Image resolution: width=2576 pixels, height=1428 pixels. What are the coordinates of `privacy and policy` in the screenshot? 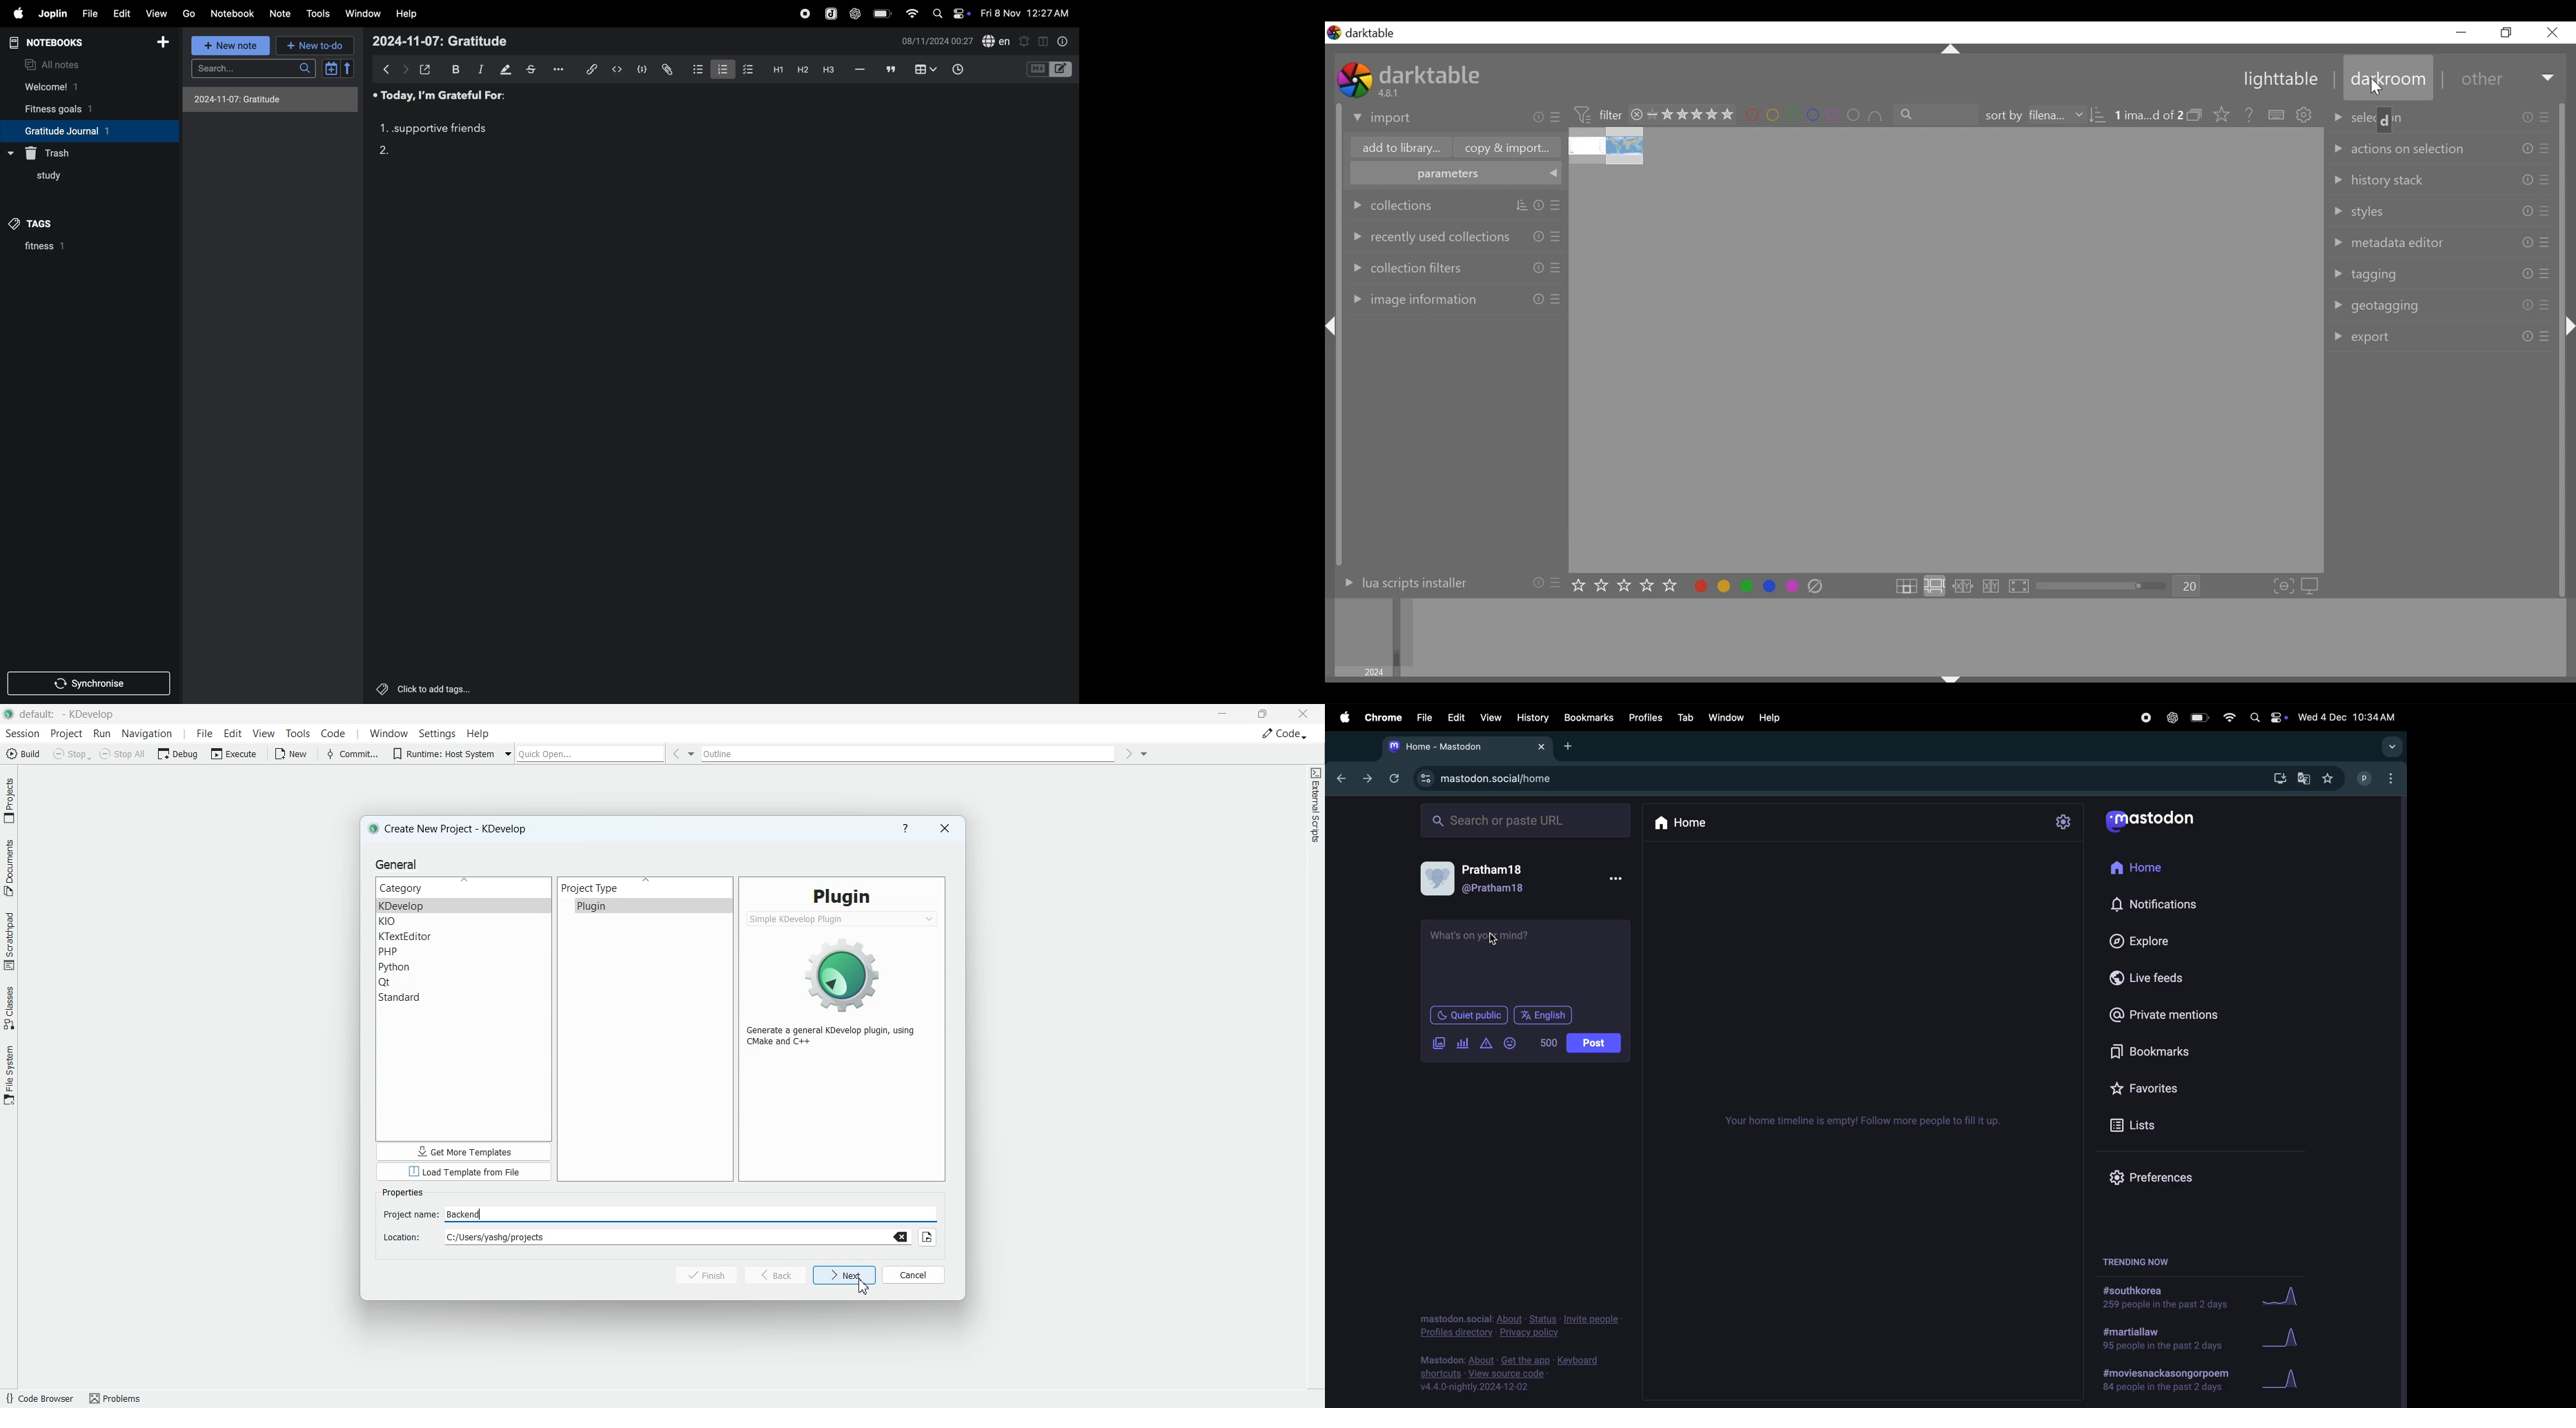 It's located at (1519, 1324).